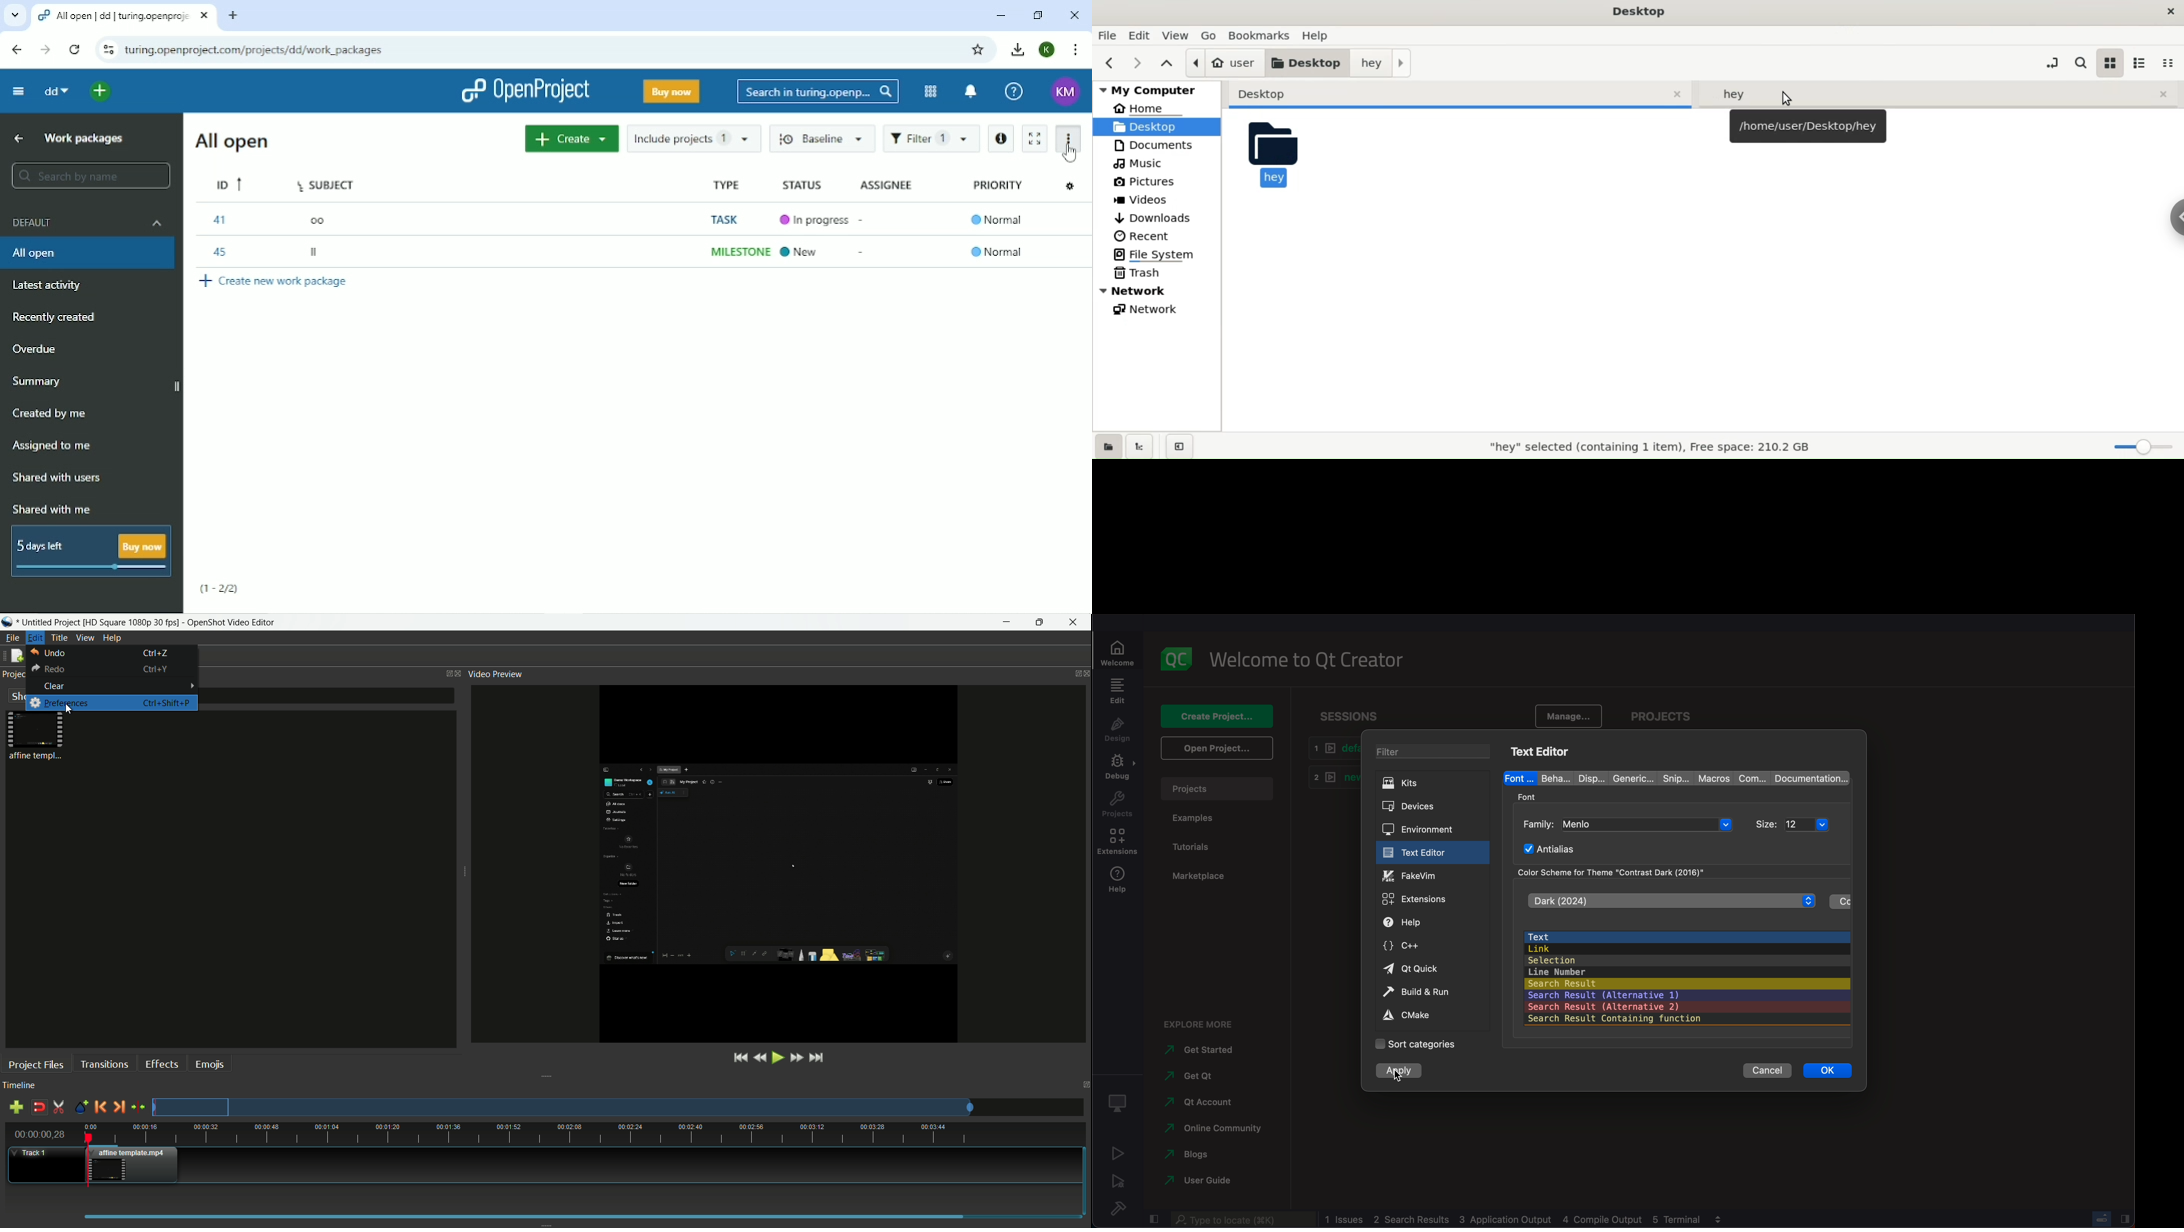  I want to click on preview, so click(1688, 976).